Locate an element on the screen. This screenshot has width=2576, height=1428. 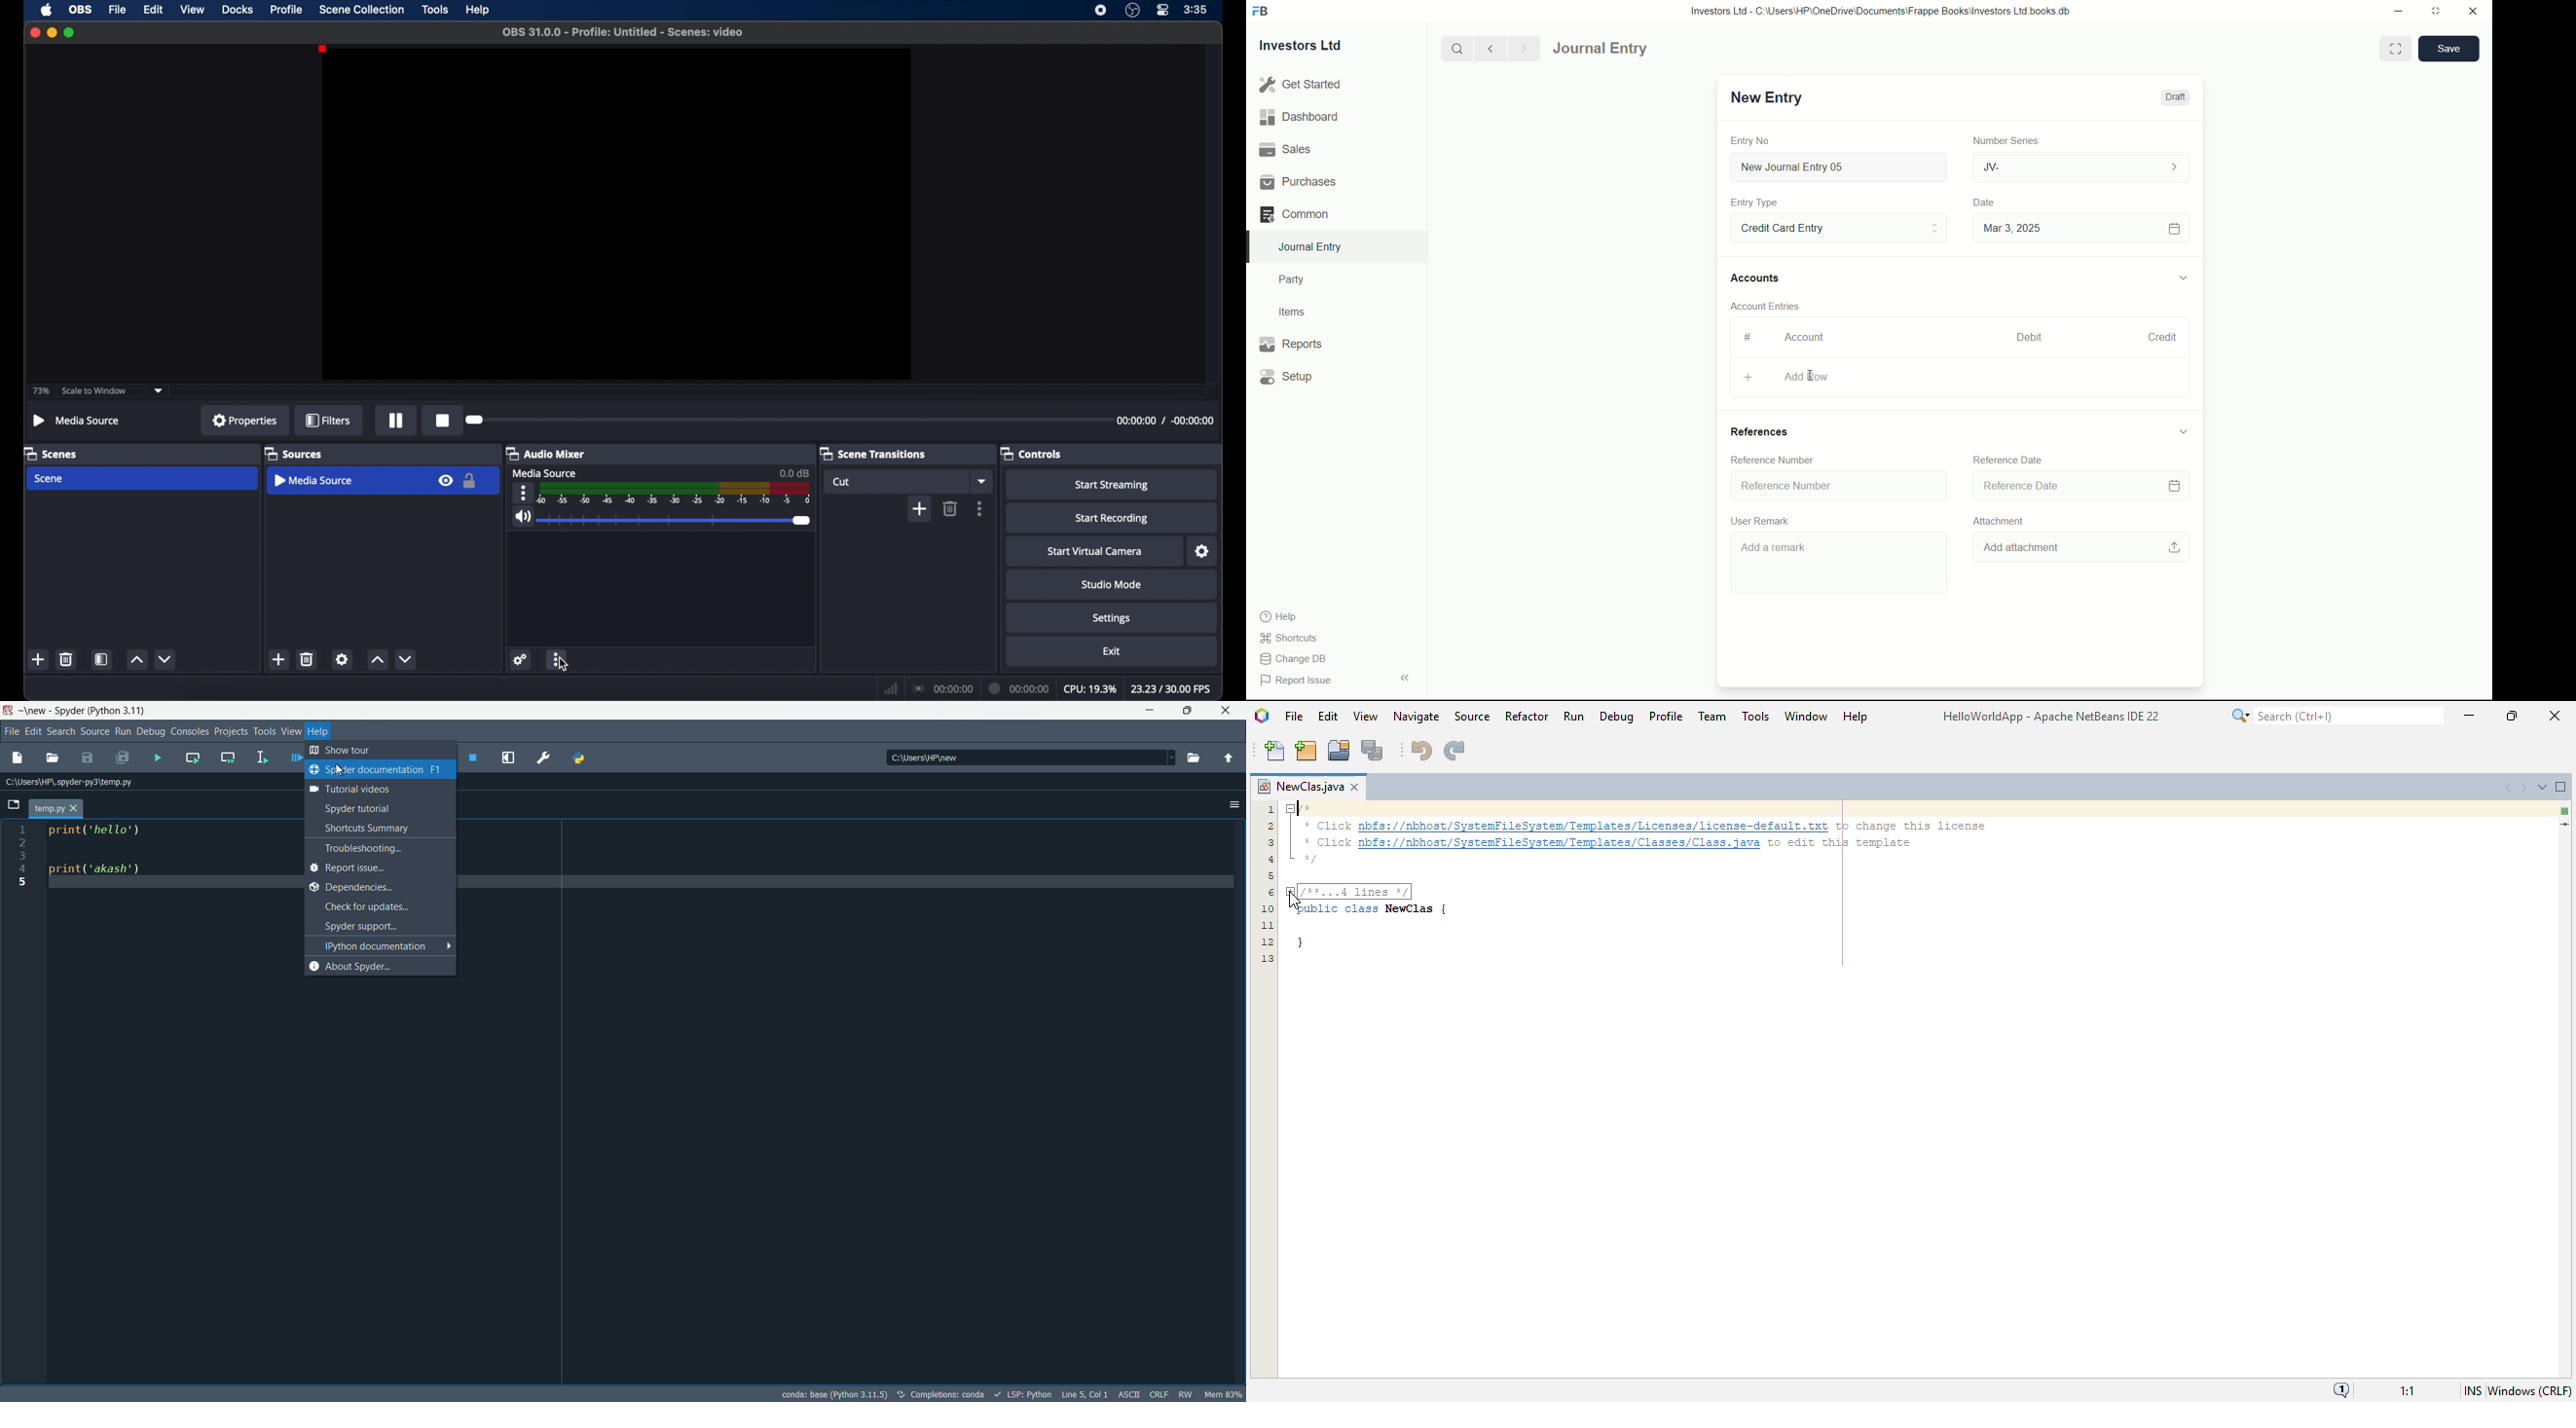
close is located at coordinates (34, 32).